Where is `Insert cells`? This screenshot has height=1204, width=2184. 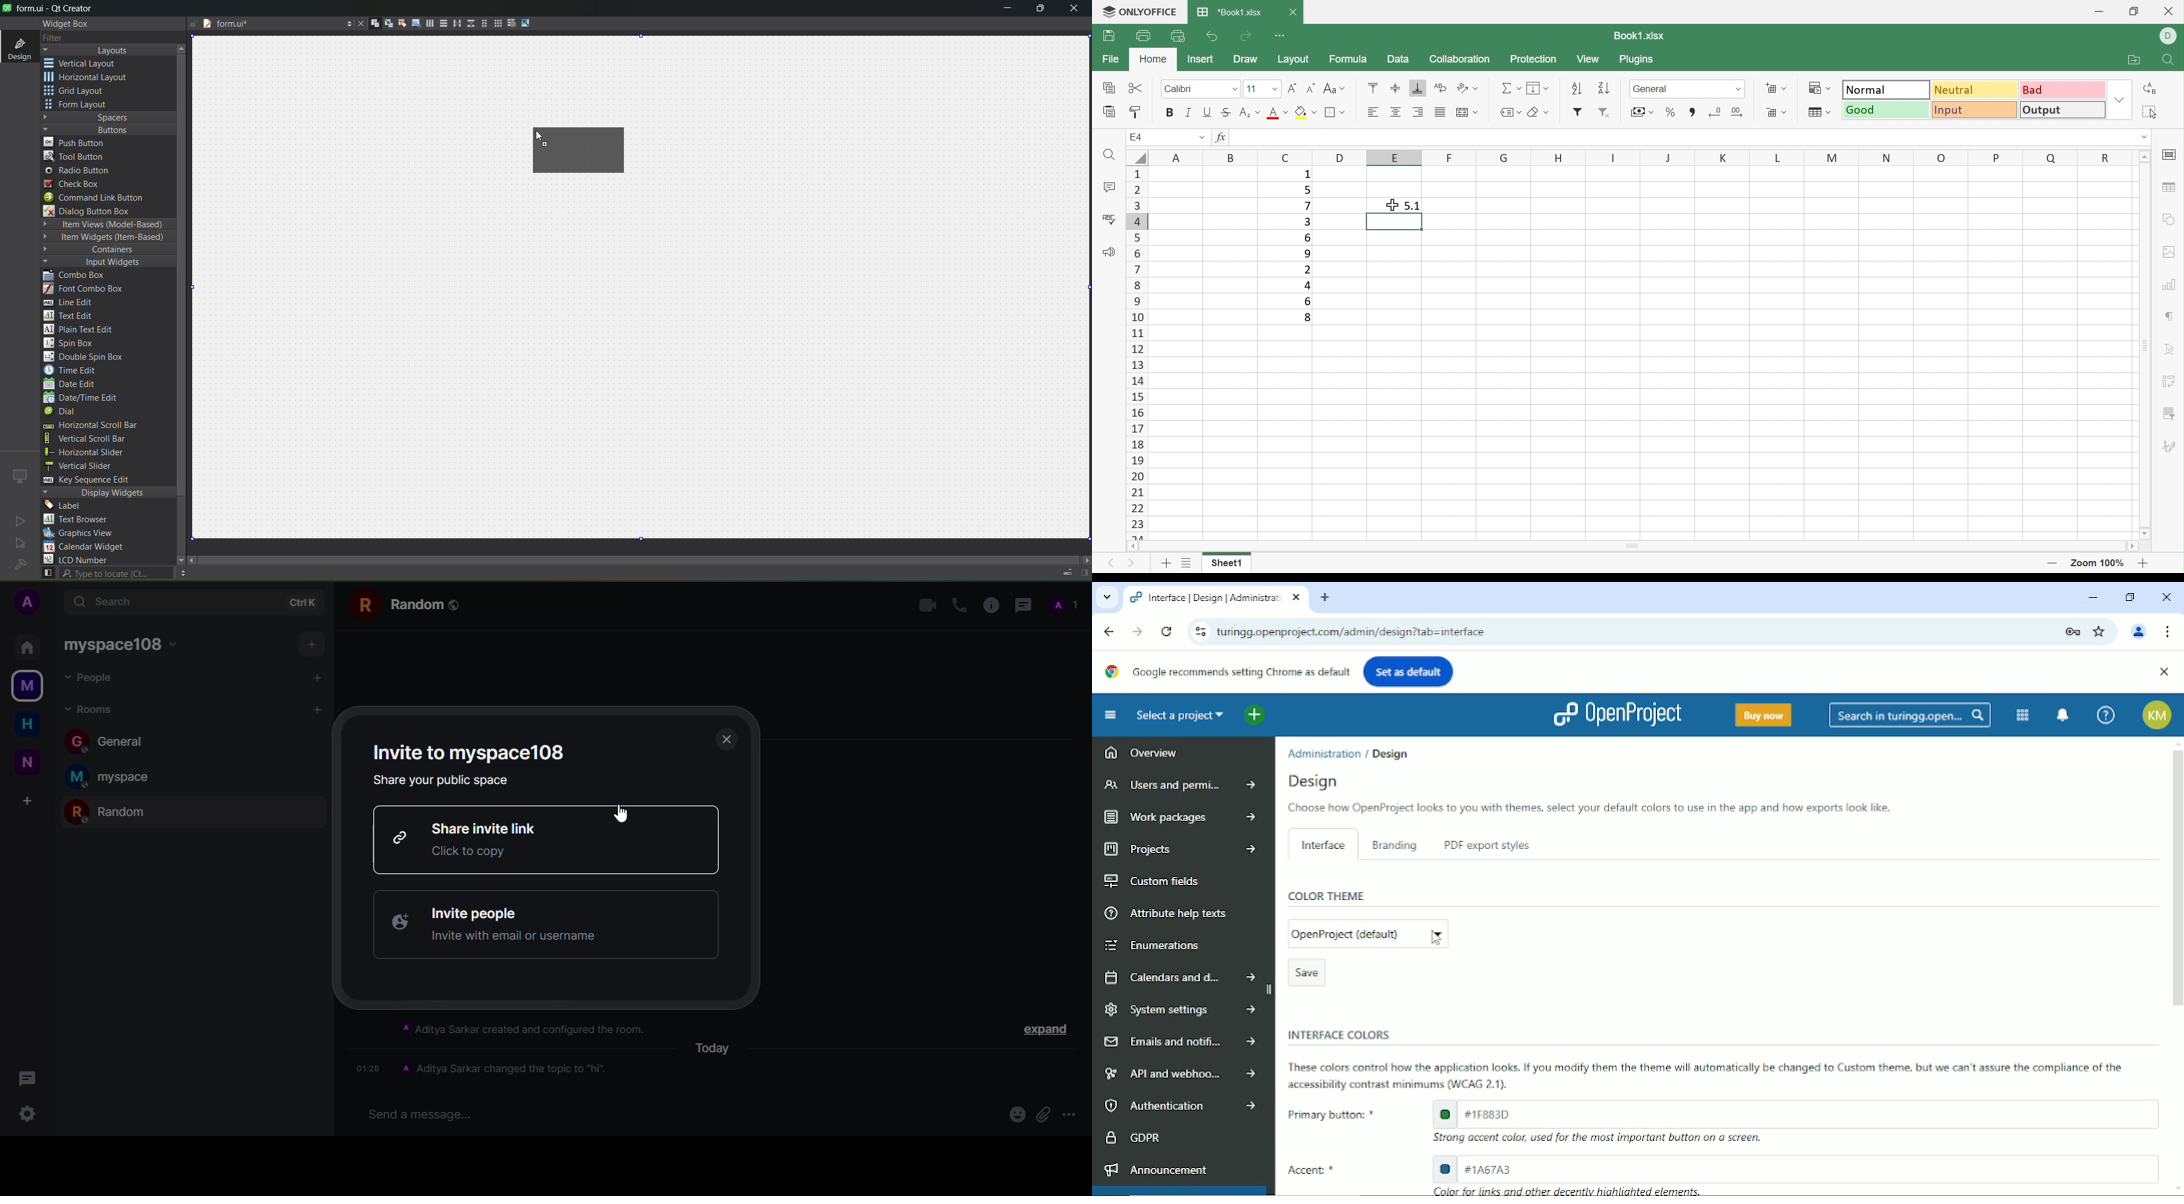 Insert cells is located at coordinates (1777, 88).